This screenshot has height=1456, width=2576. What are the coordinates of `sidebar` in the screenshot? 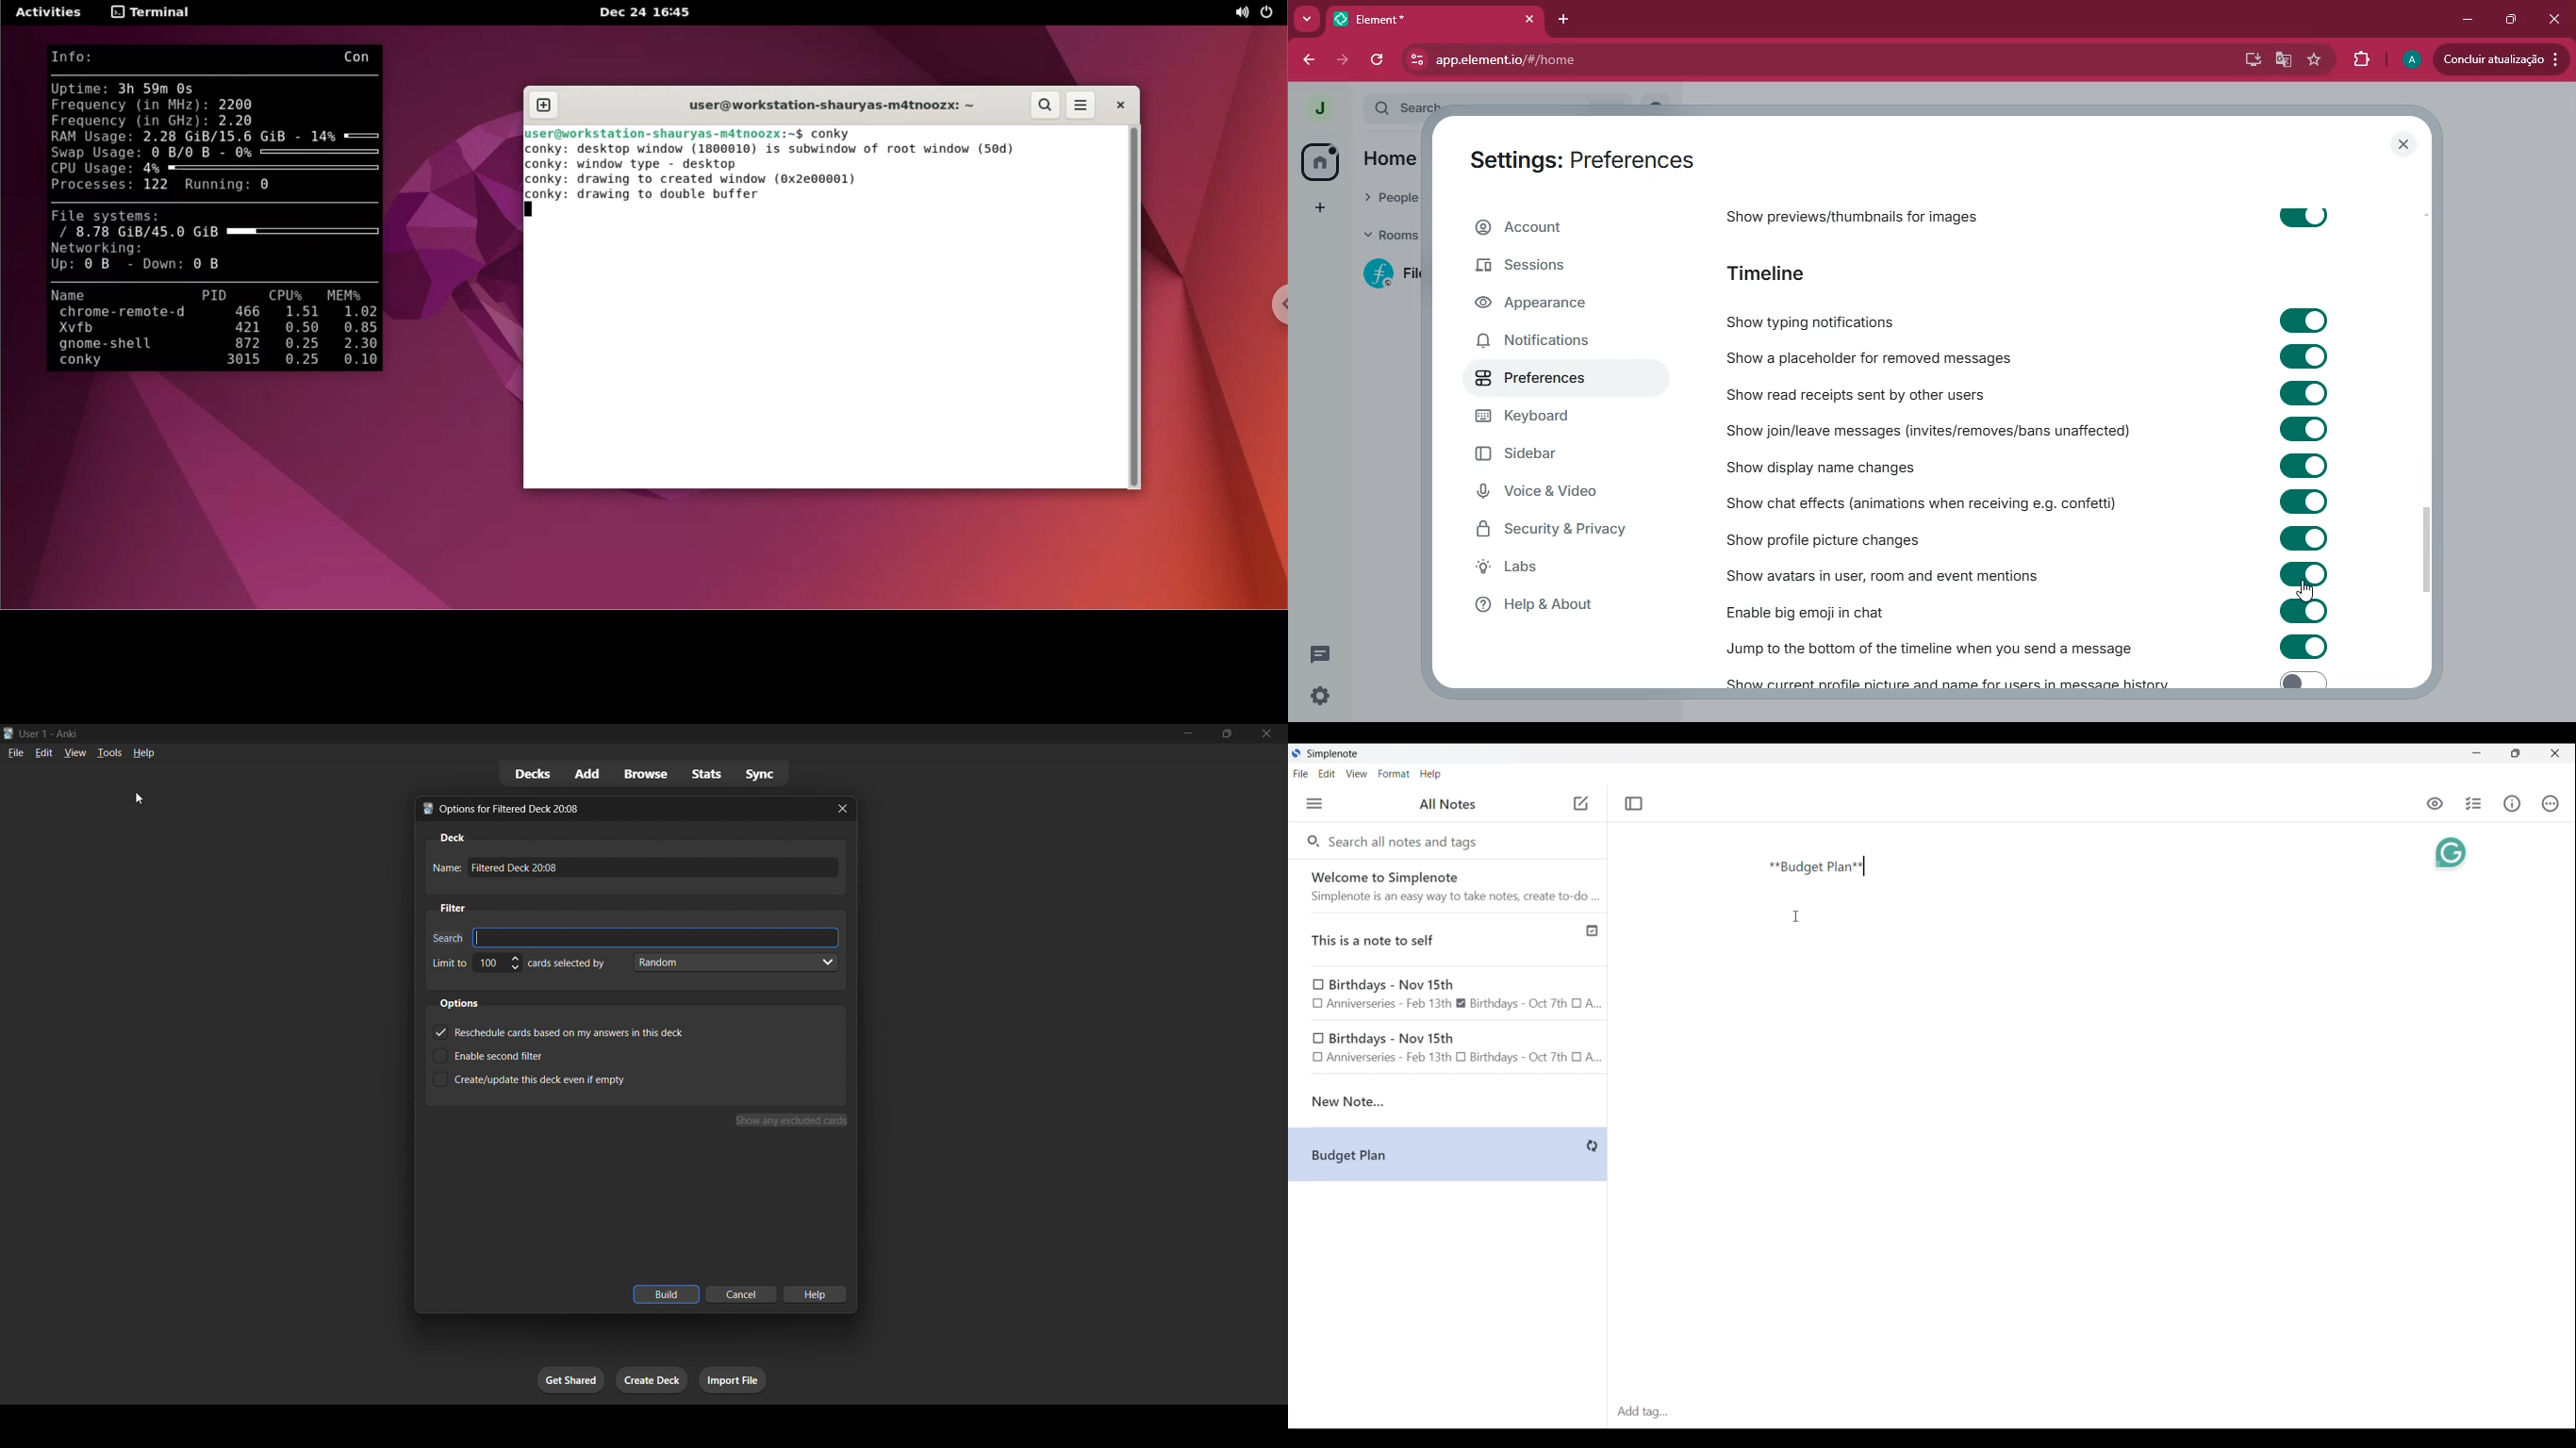 It's located at (1553, 457).